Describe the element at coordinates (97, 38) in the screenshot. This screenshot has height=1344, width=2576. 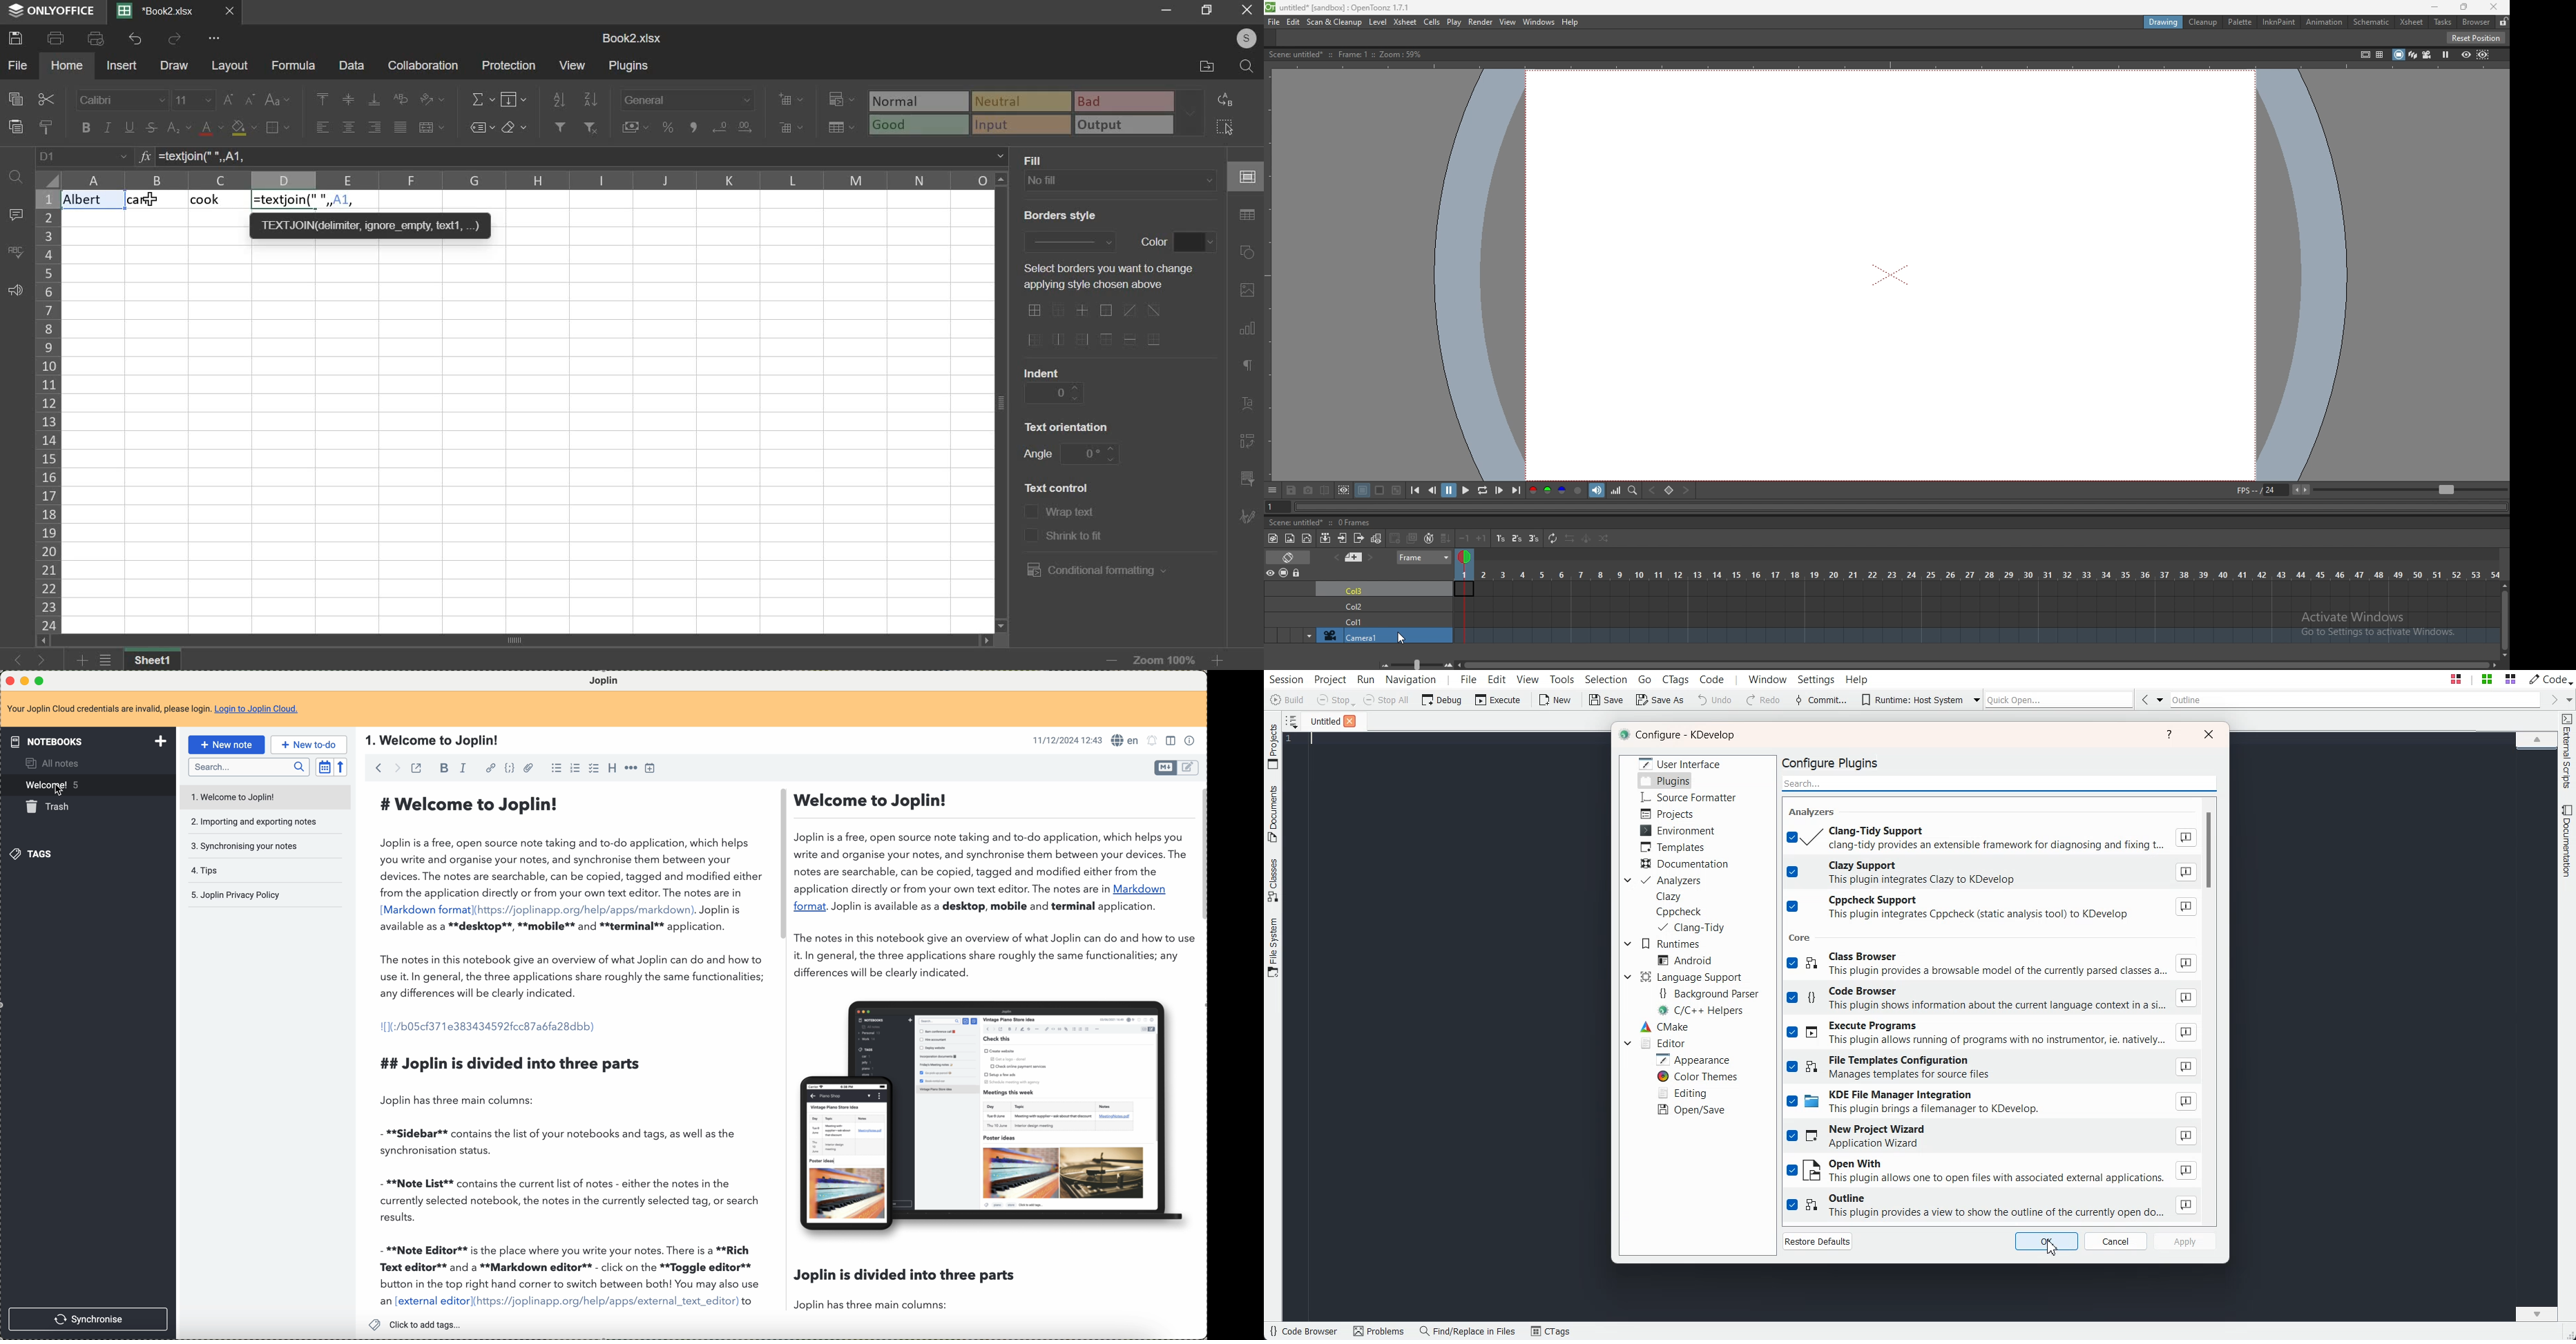
I see `print preview` at that location.